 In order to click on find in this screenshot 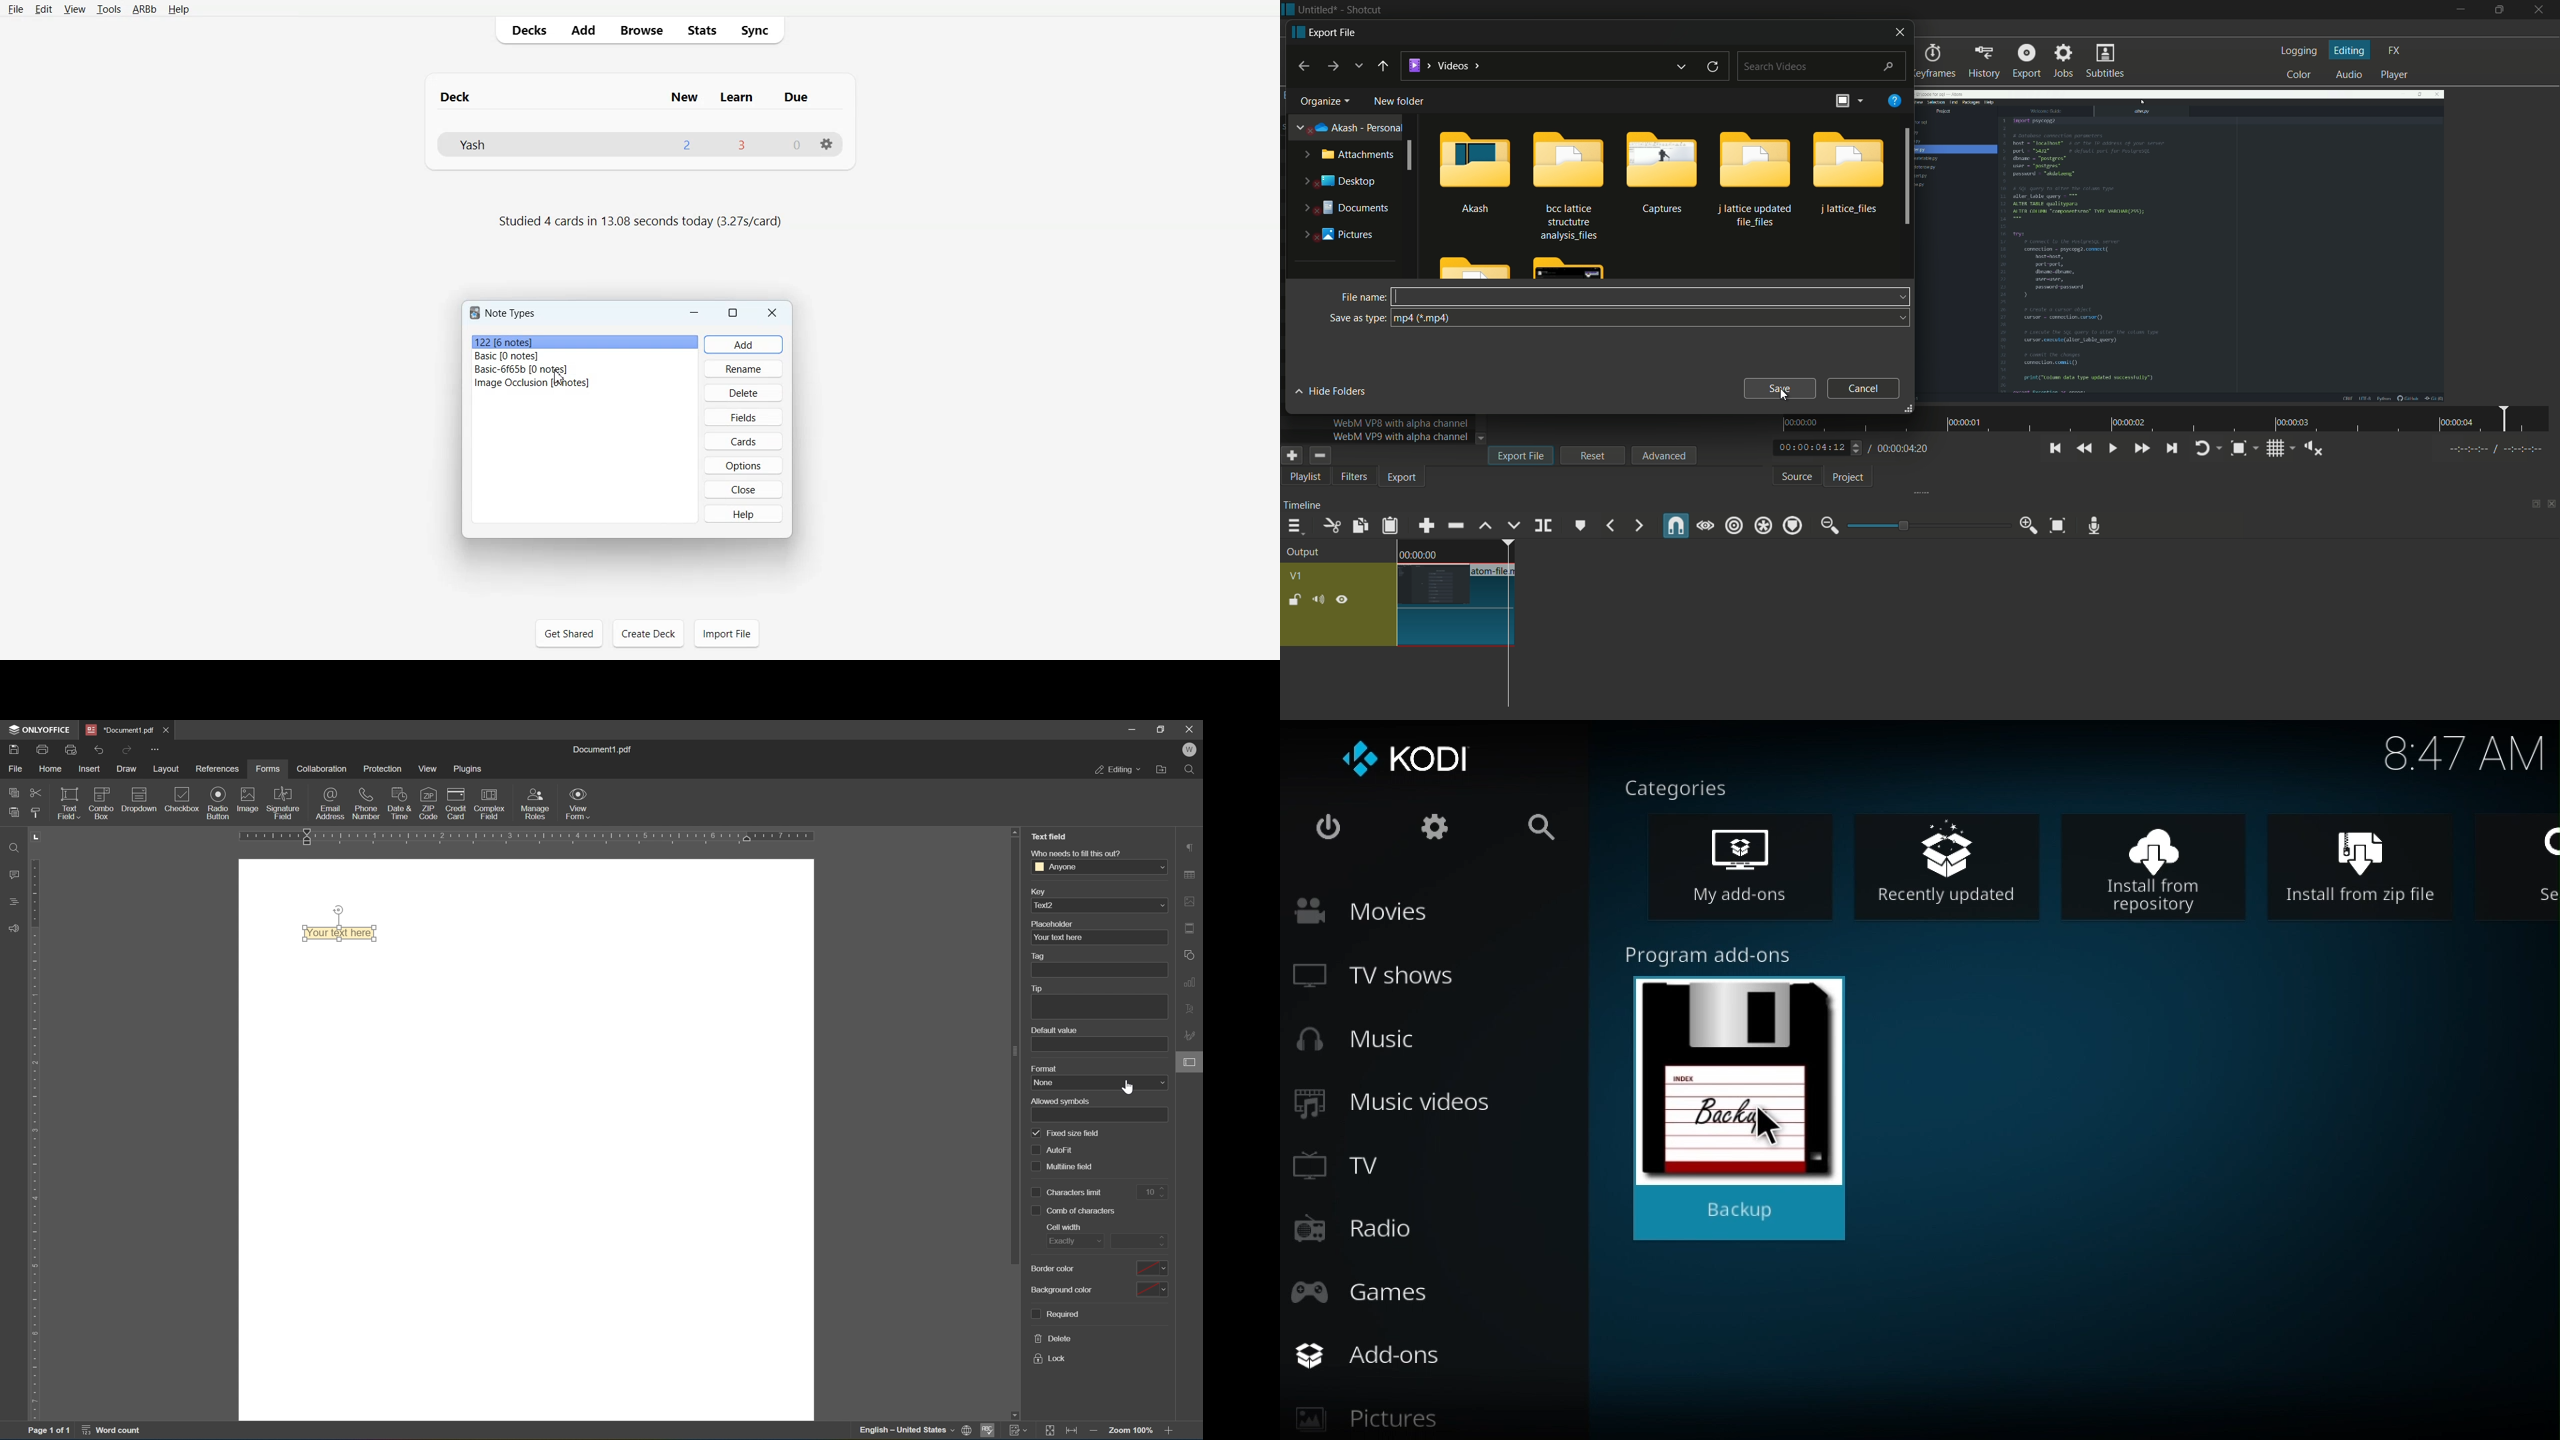, I will do `click(1191, 770)`.